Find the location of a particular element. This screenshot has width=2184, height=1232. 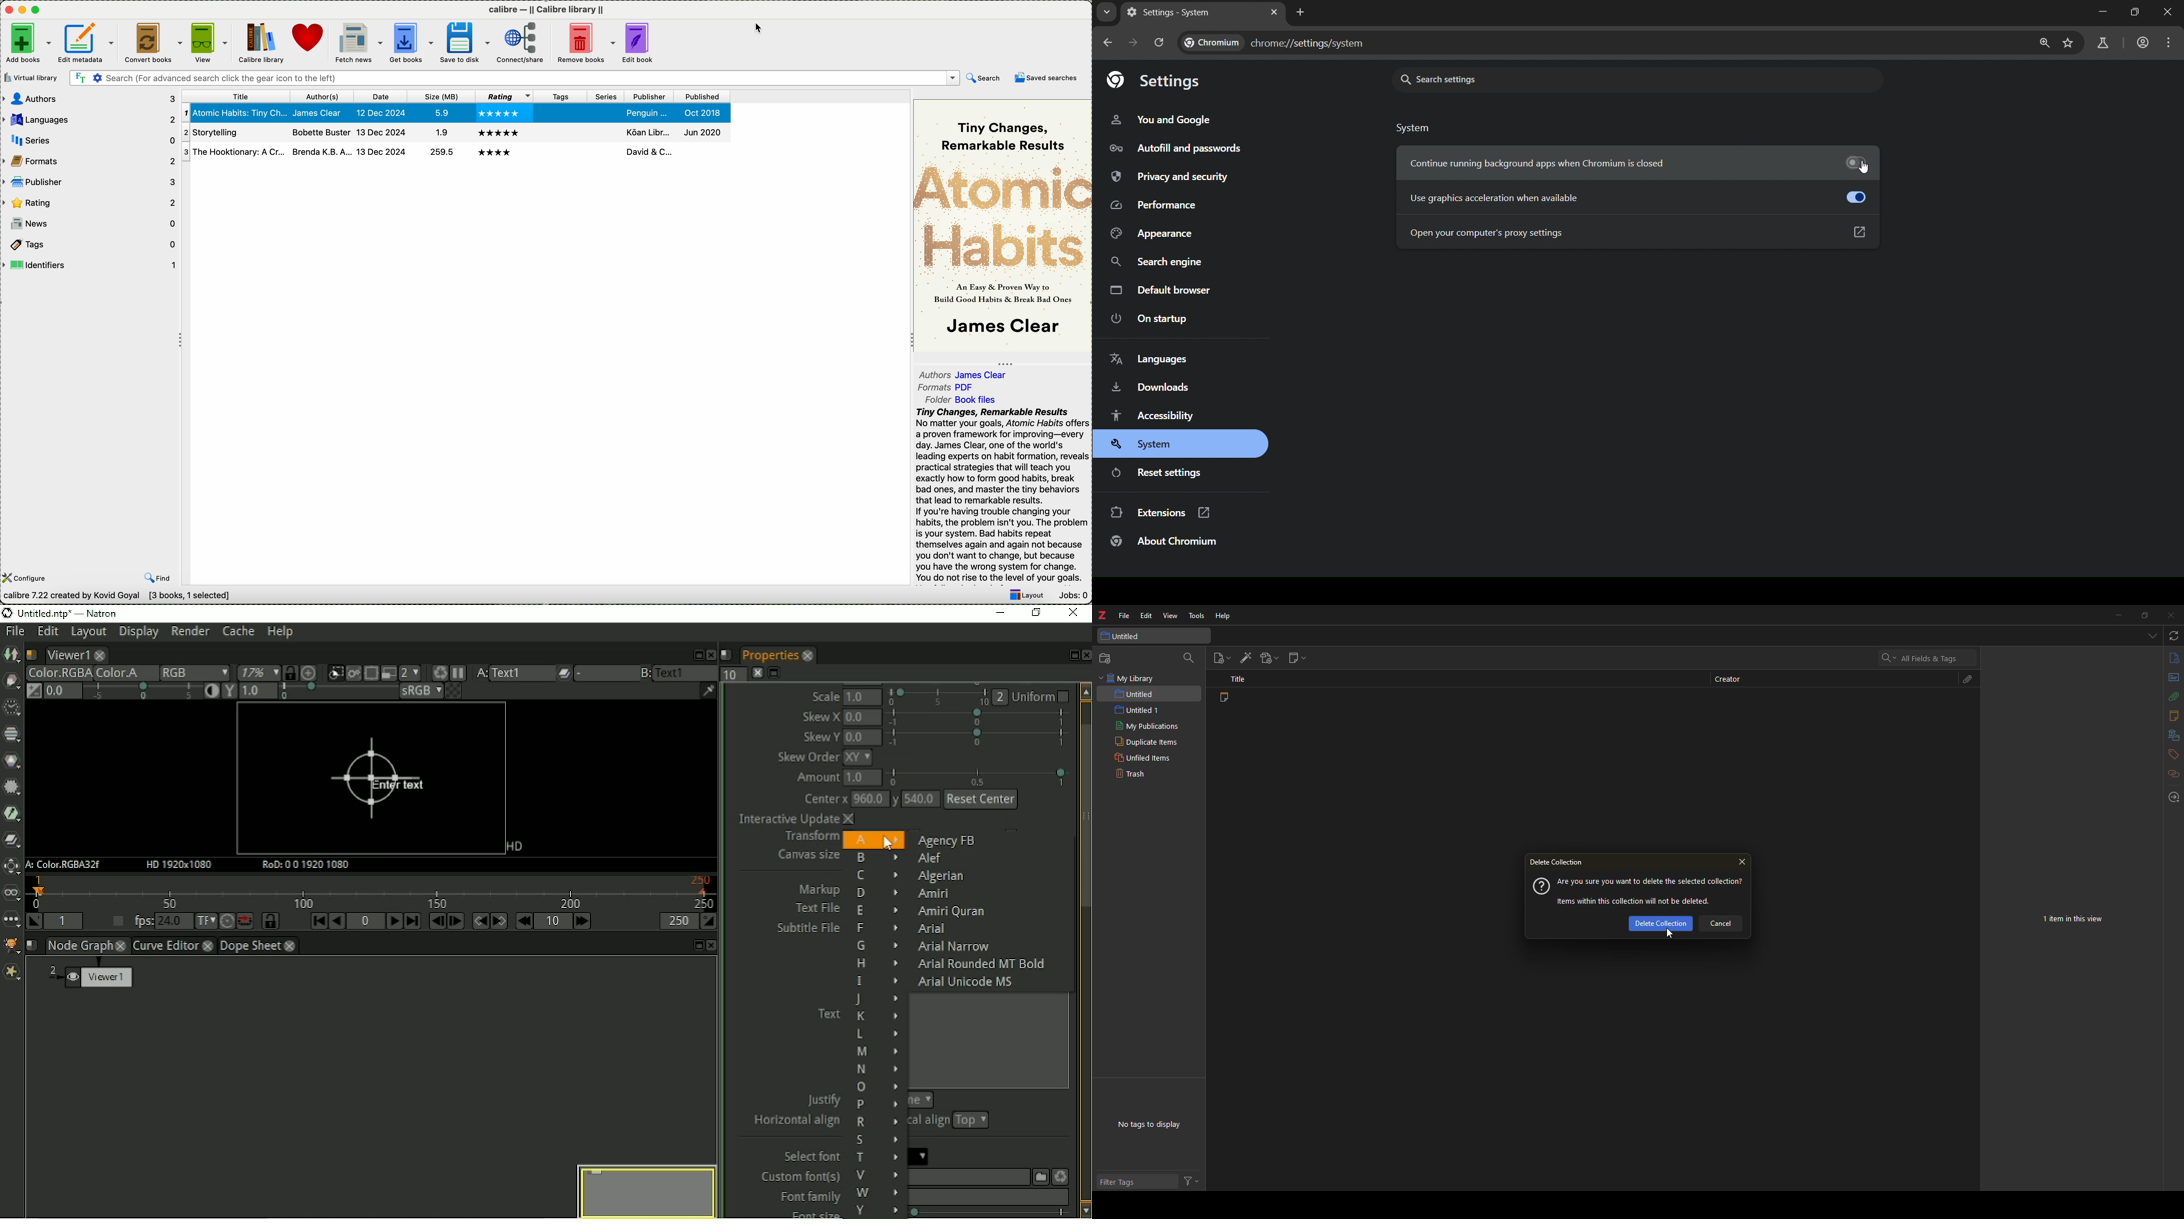

logo: z is located at coordinates (1103, 616).